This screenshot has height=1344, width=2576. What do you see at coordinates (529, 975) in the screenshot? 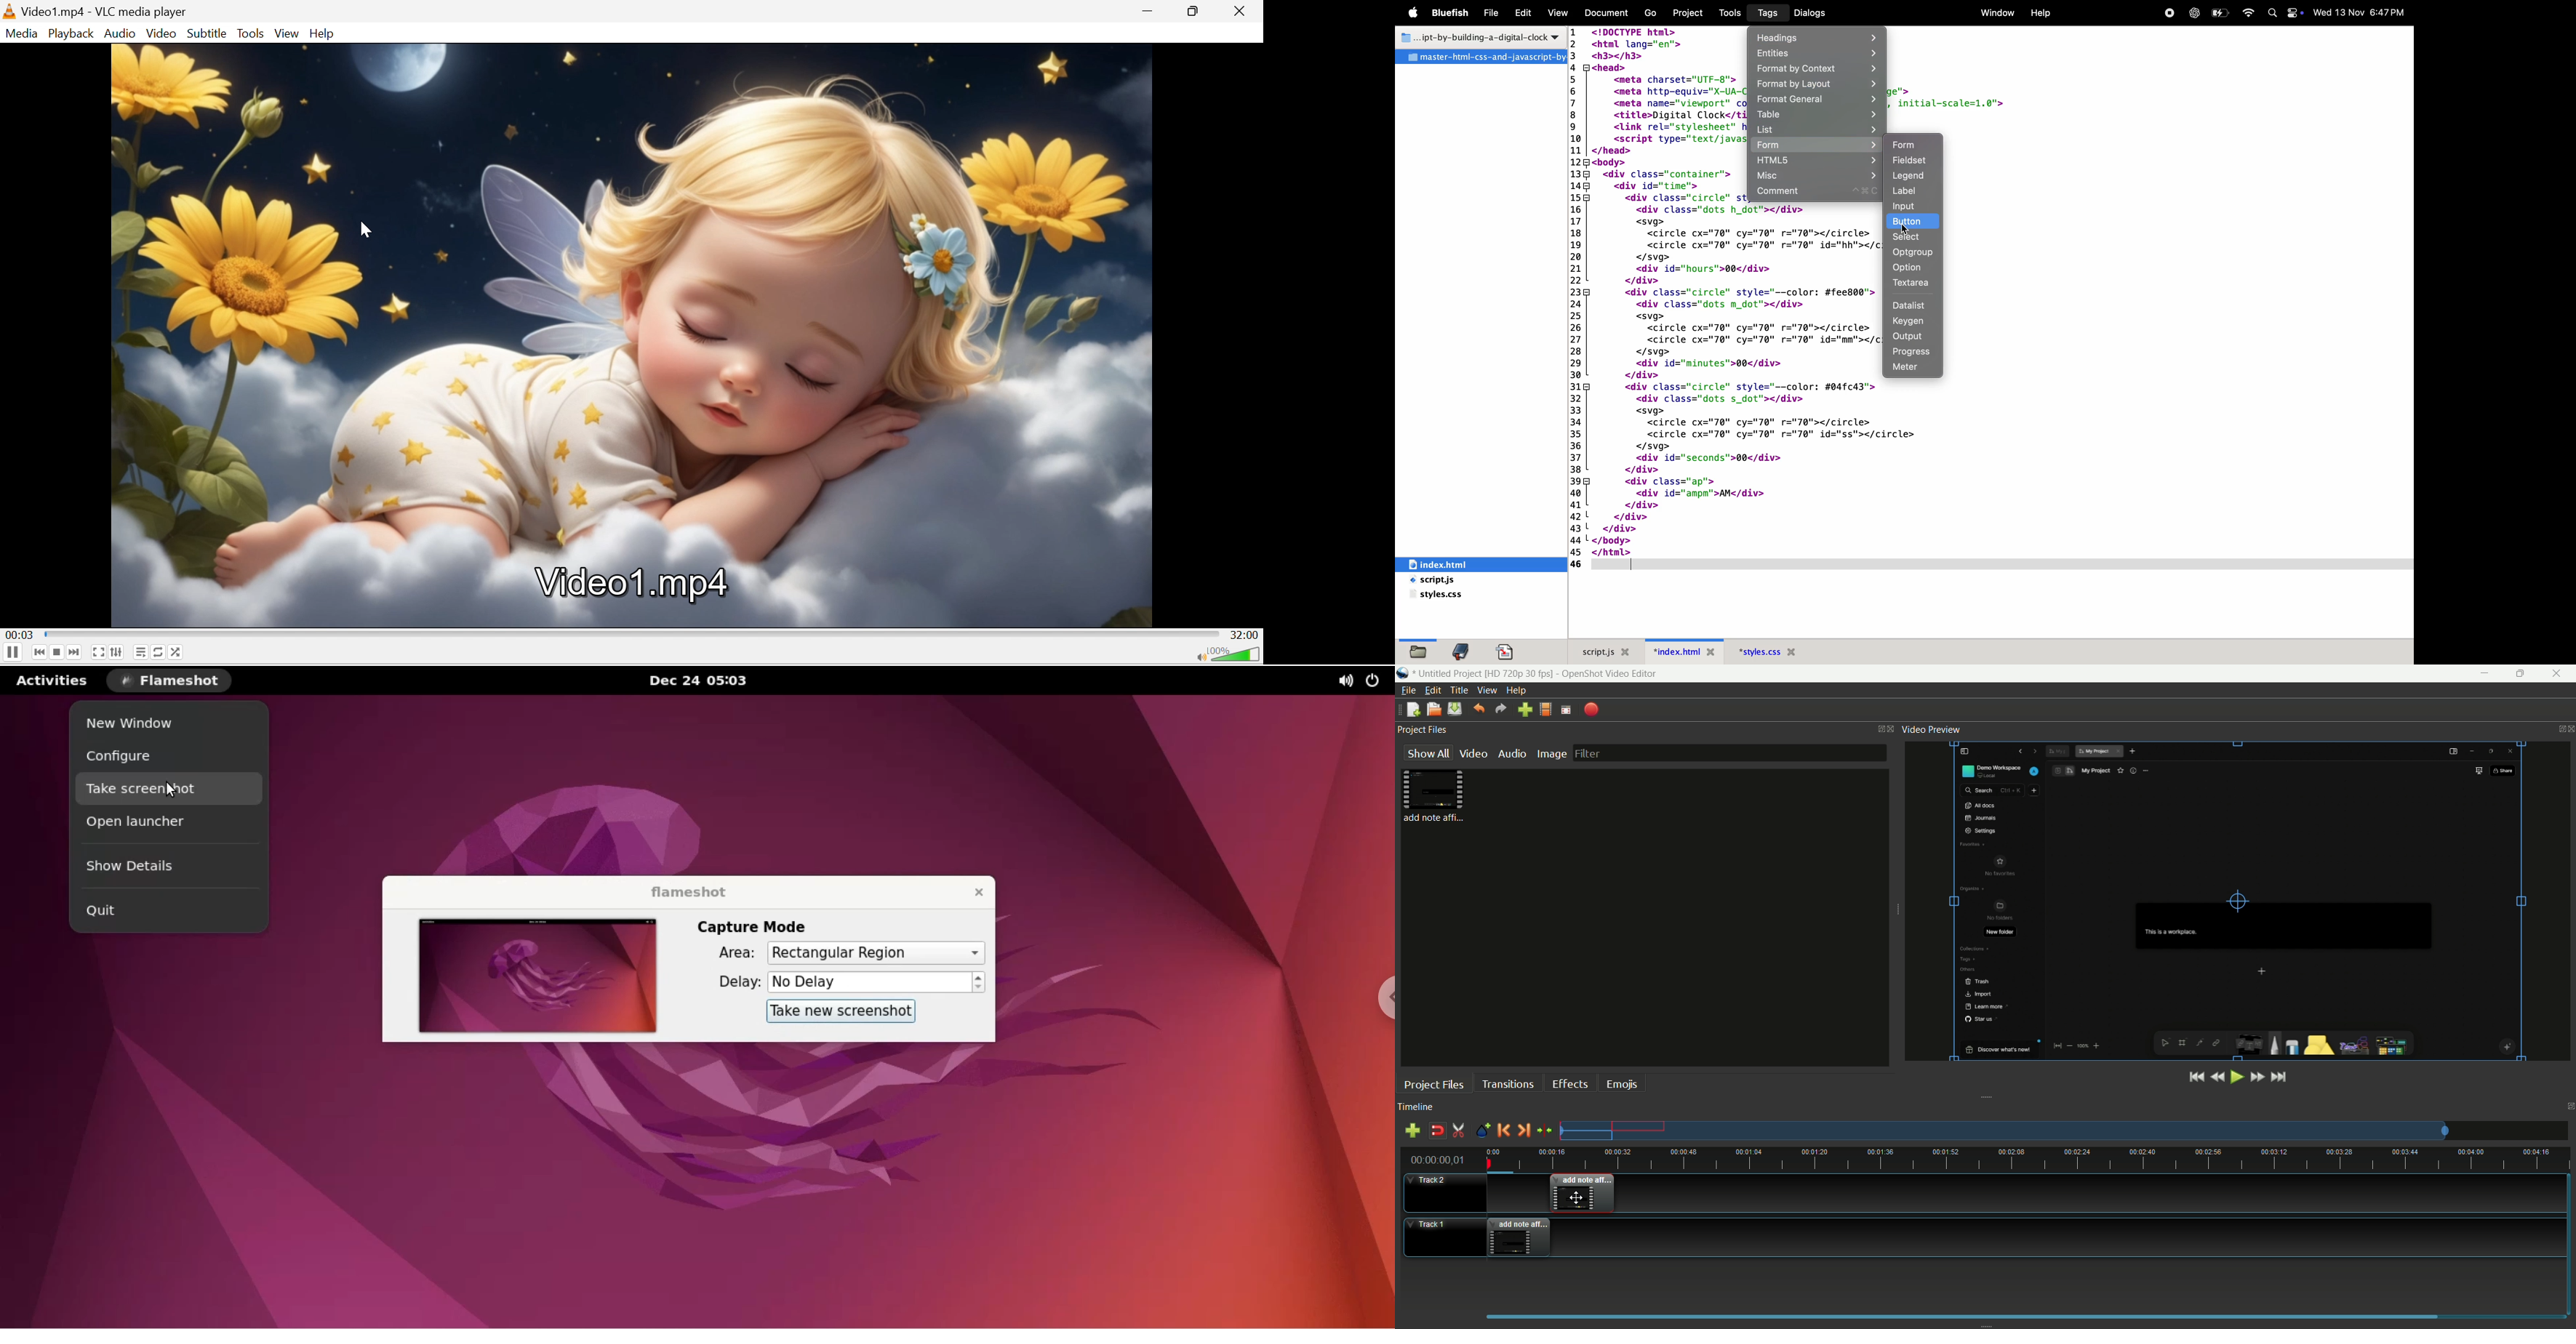
I see `screenshot preview` at bounding box center [529, 975].